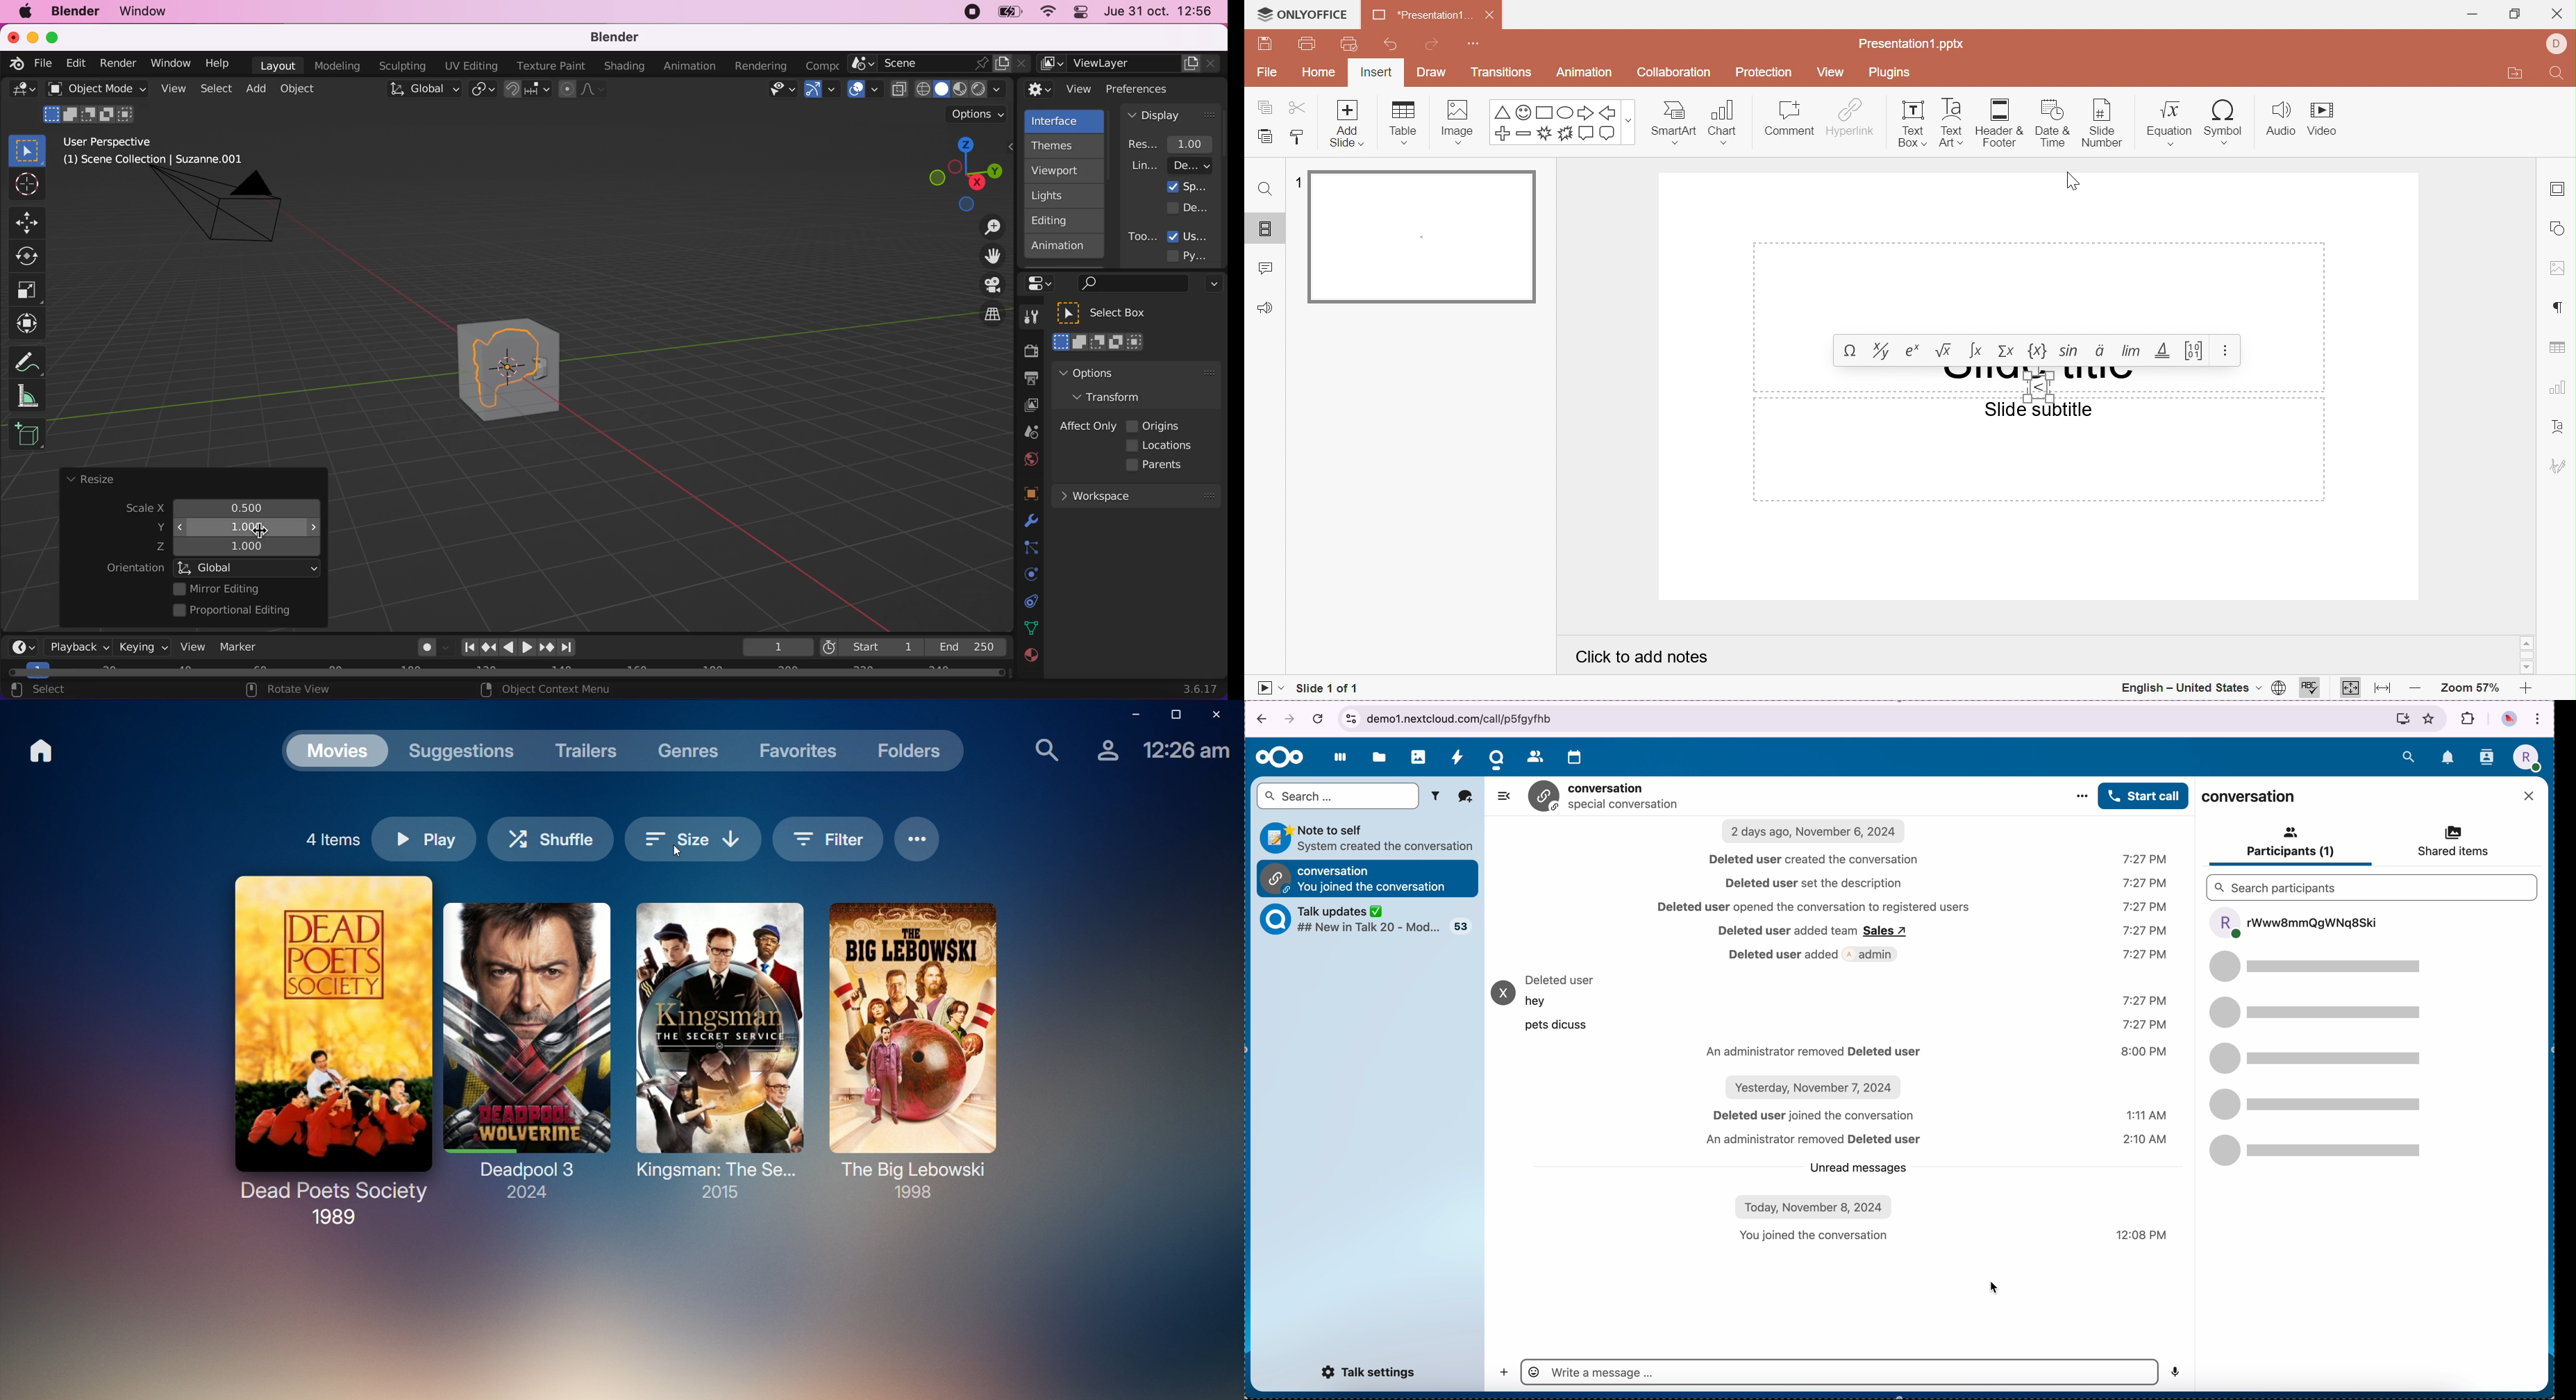 The image size is (2576, 1400). Describe the element at coordinates (2309, 688) in the screenshot. I see `Spell checking` at that location.